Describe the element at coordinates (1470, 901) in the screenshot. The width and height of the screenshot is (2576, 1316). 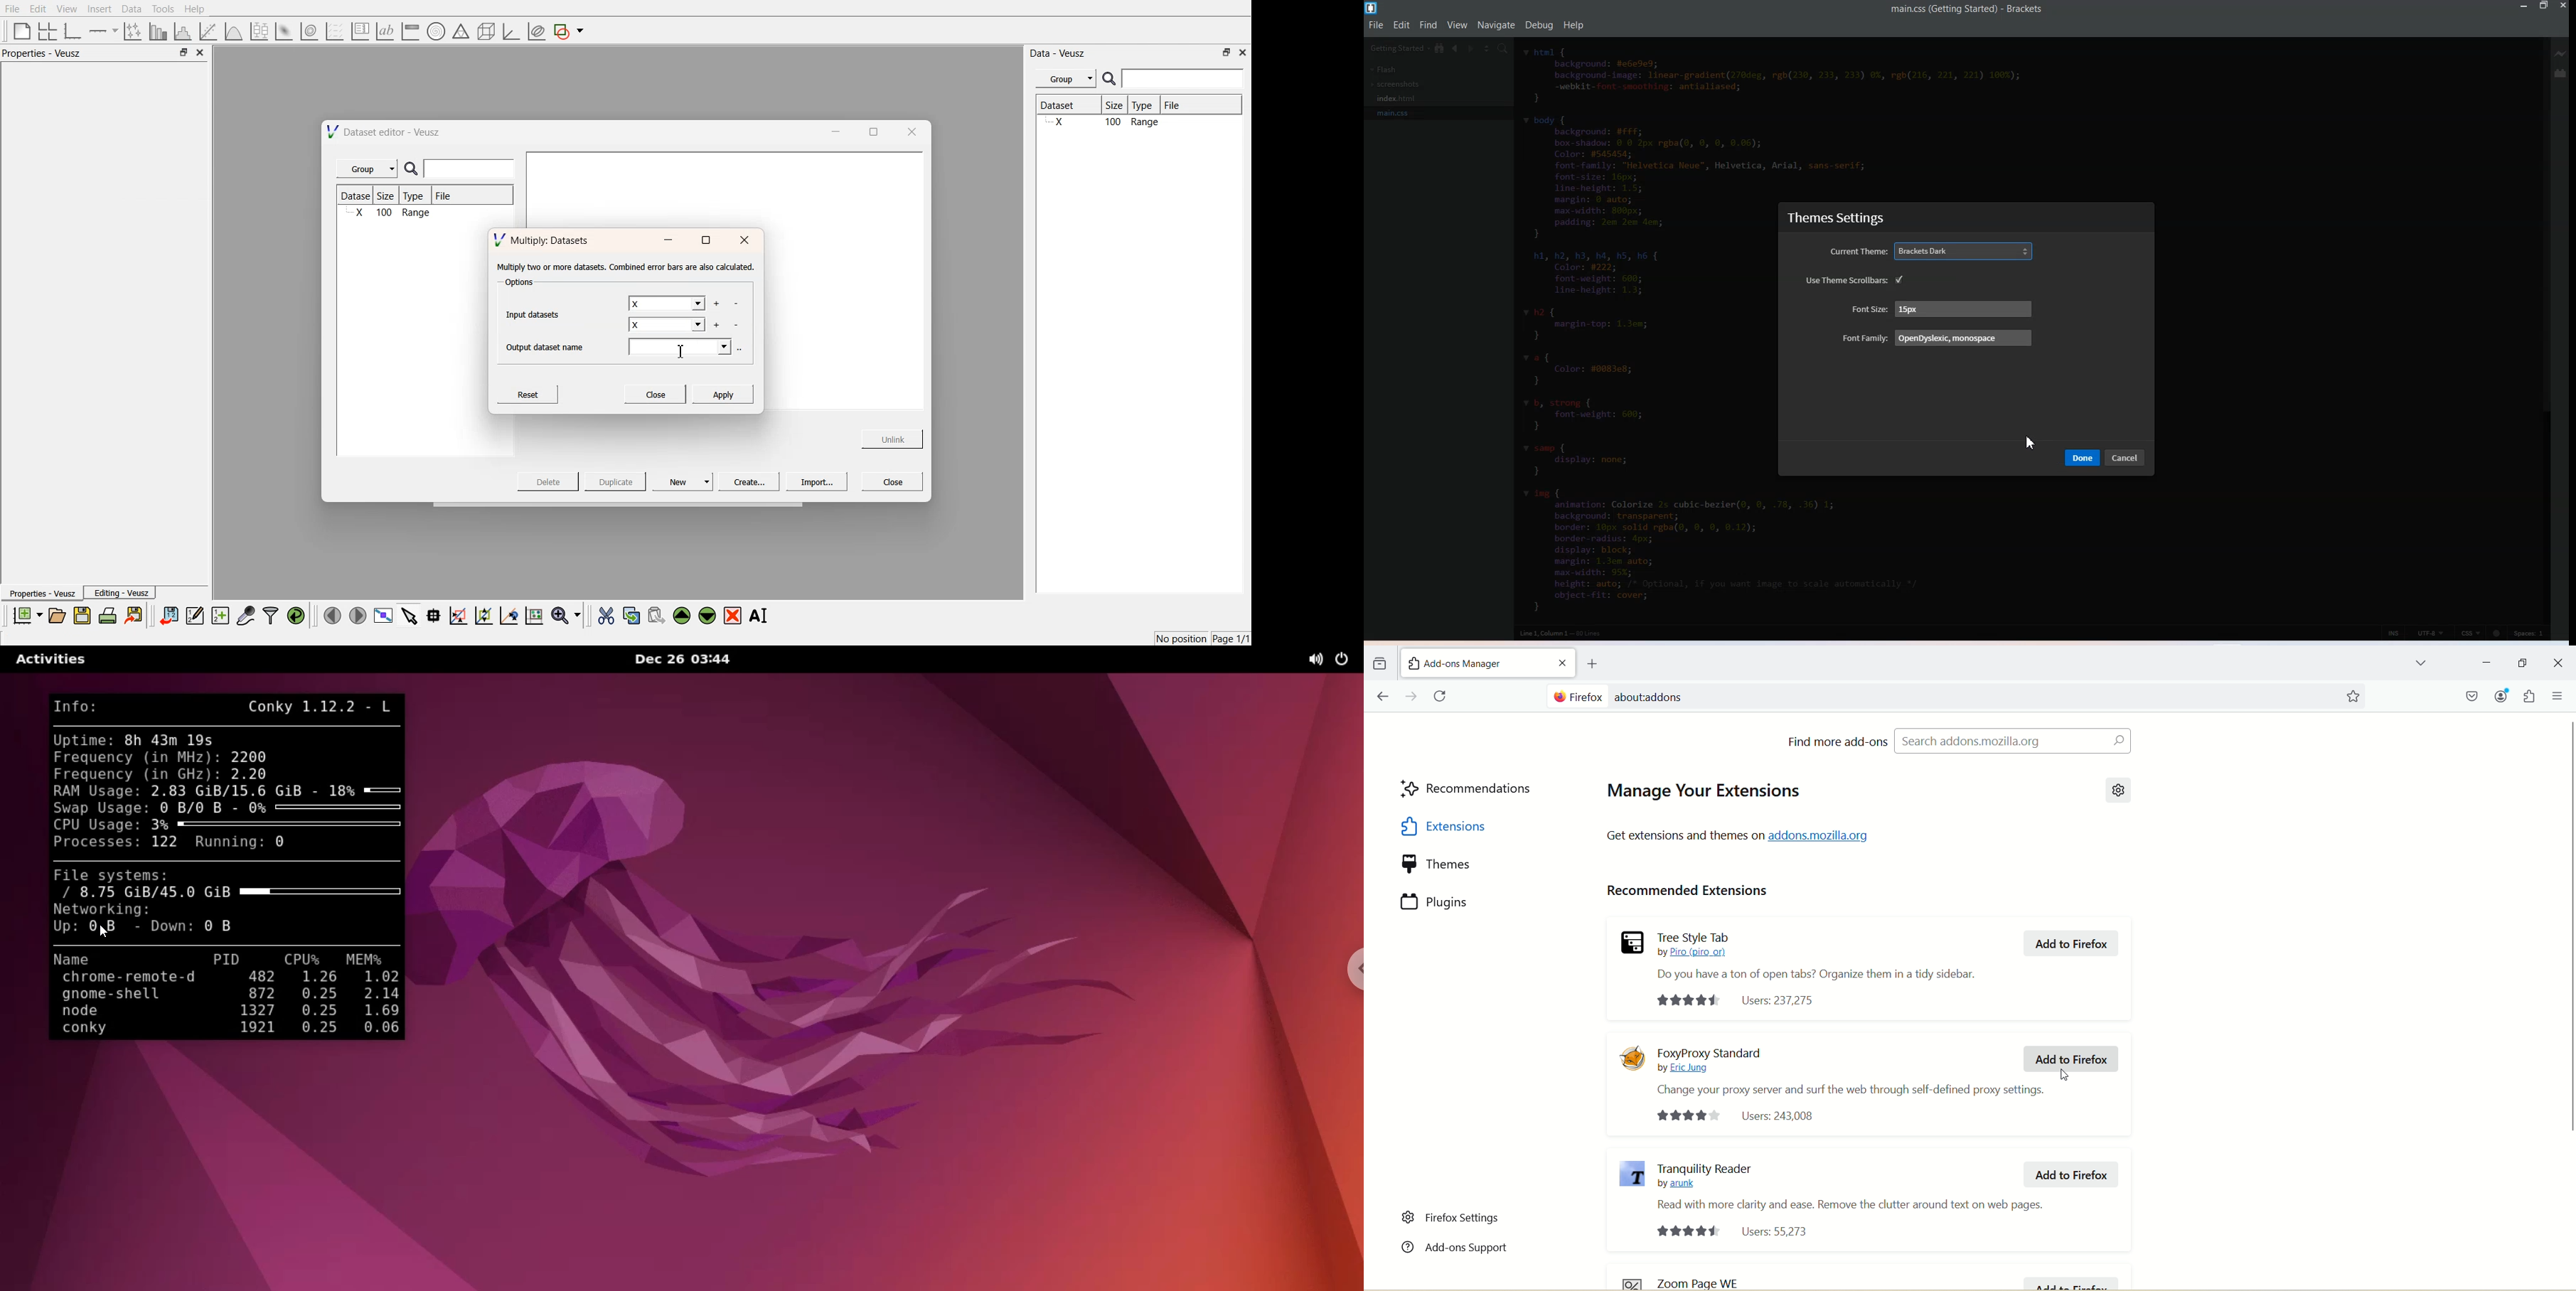
I see `Plugins` at that location.